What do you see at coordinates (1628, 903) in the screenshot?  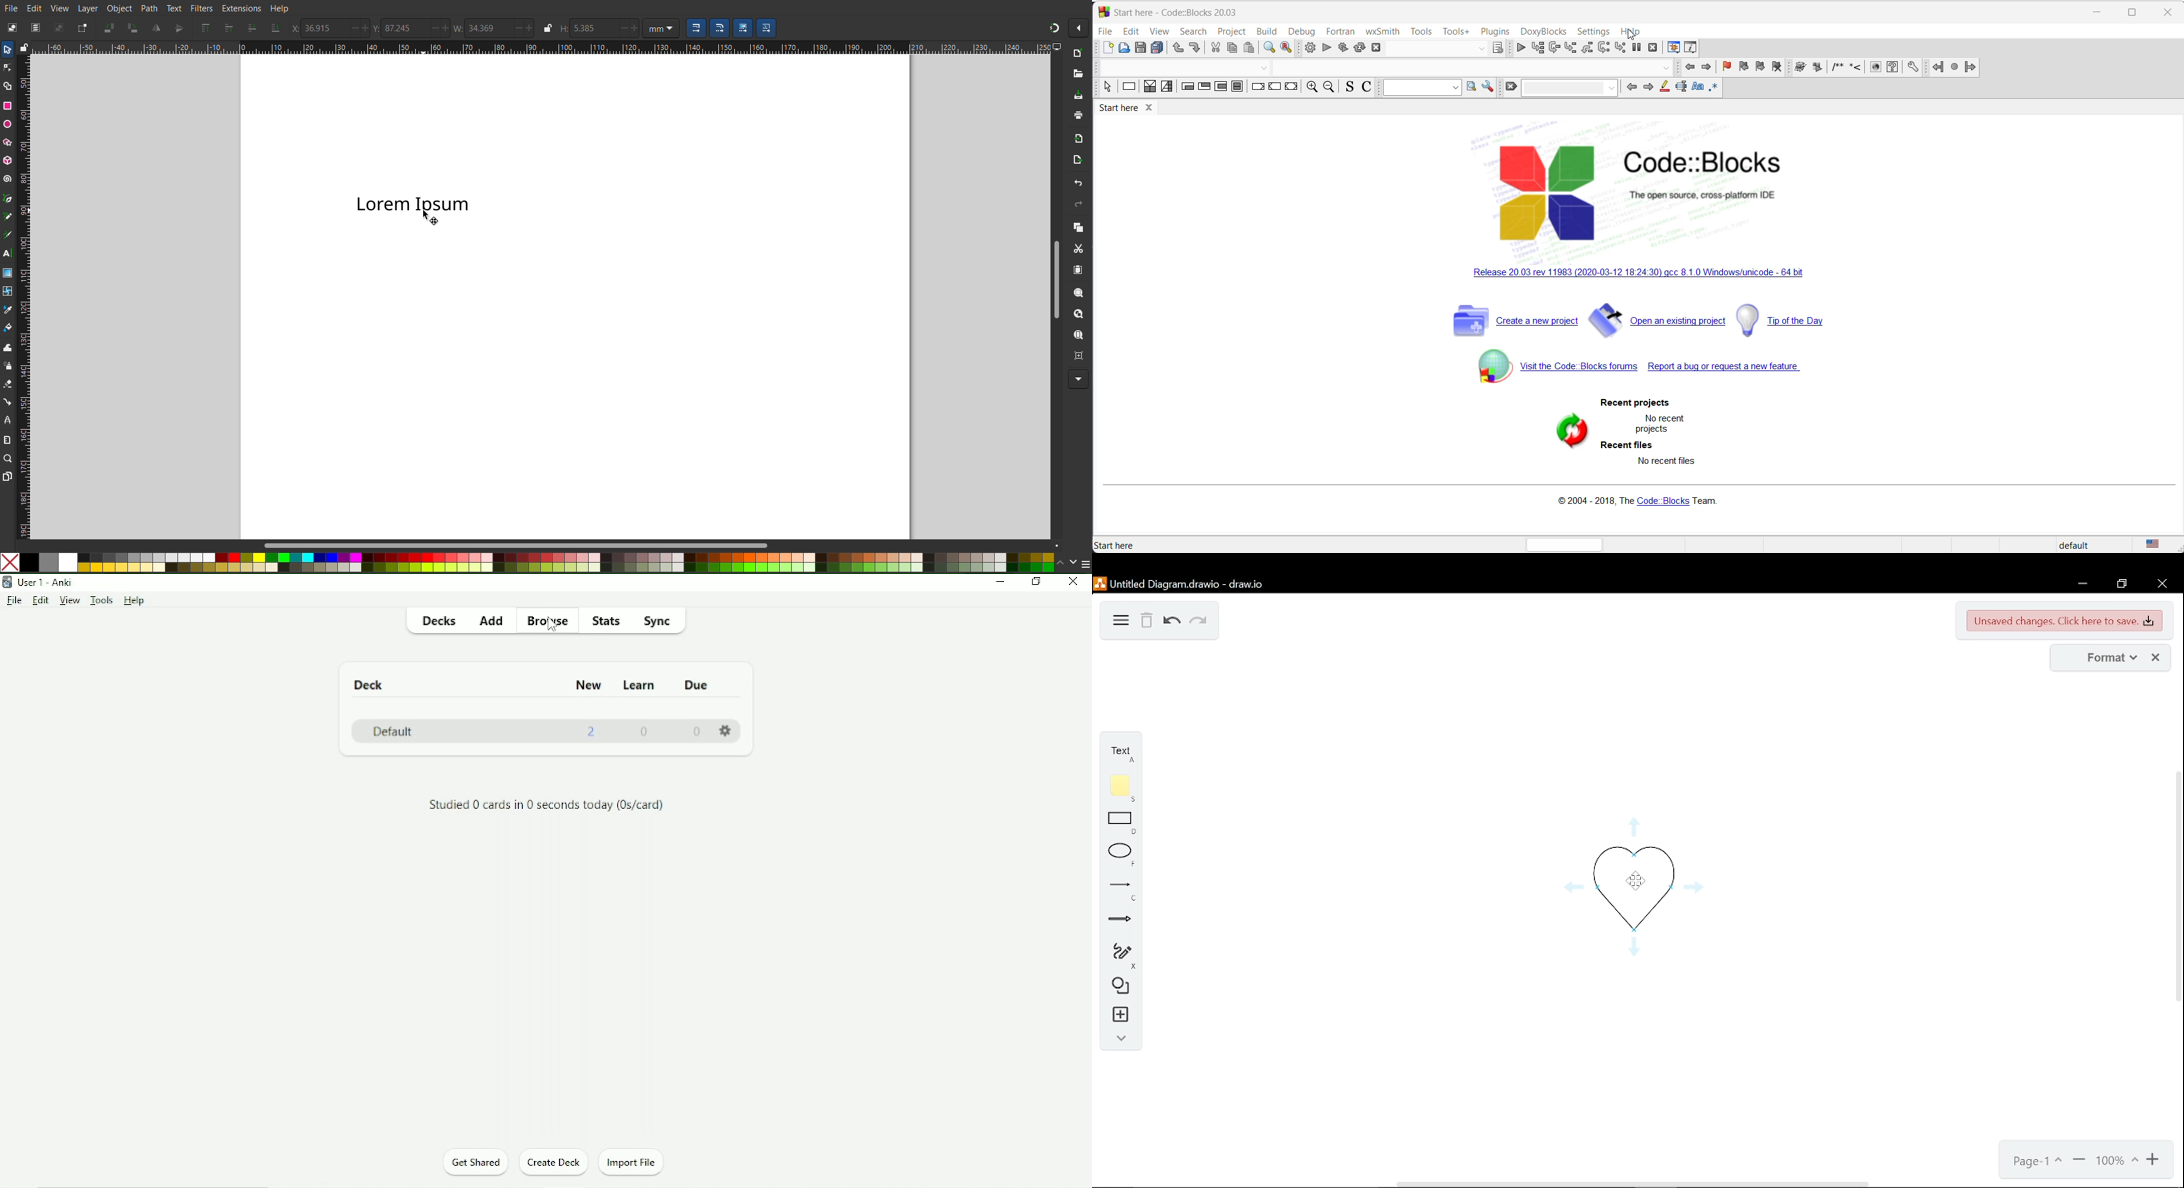 I see `Current shape` at bounding box center [1628, 903].